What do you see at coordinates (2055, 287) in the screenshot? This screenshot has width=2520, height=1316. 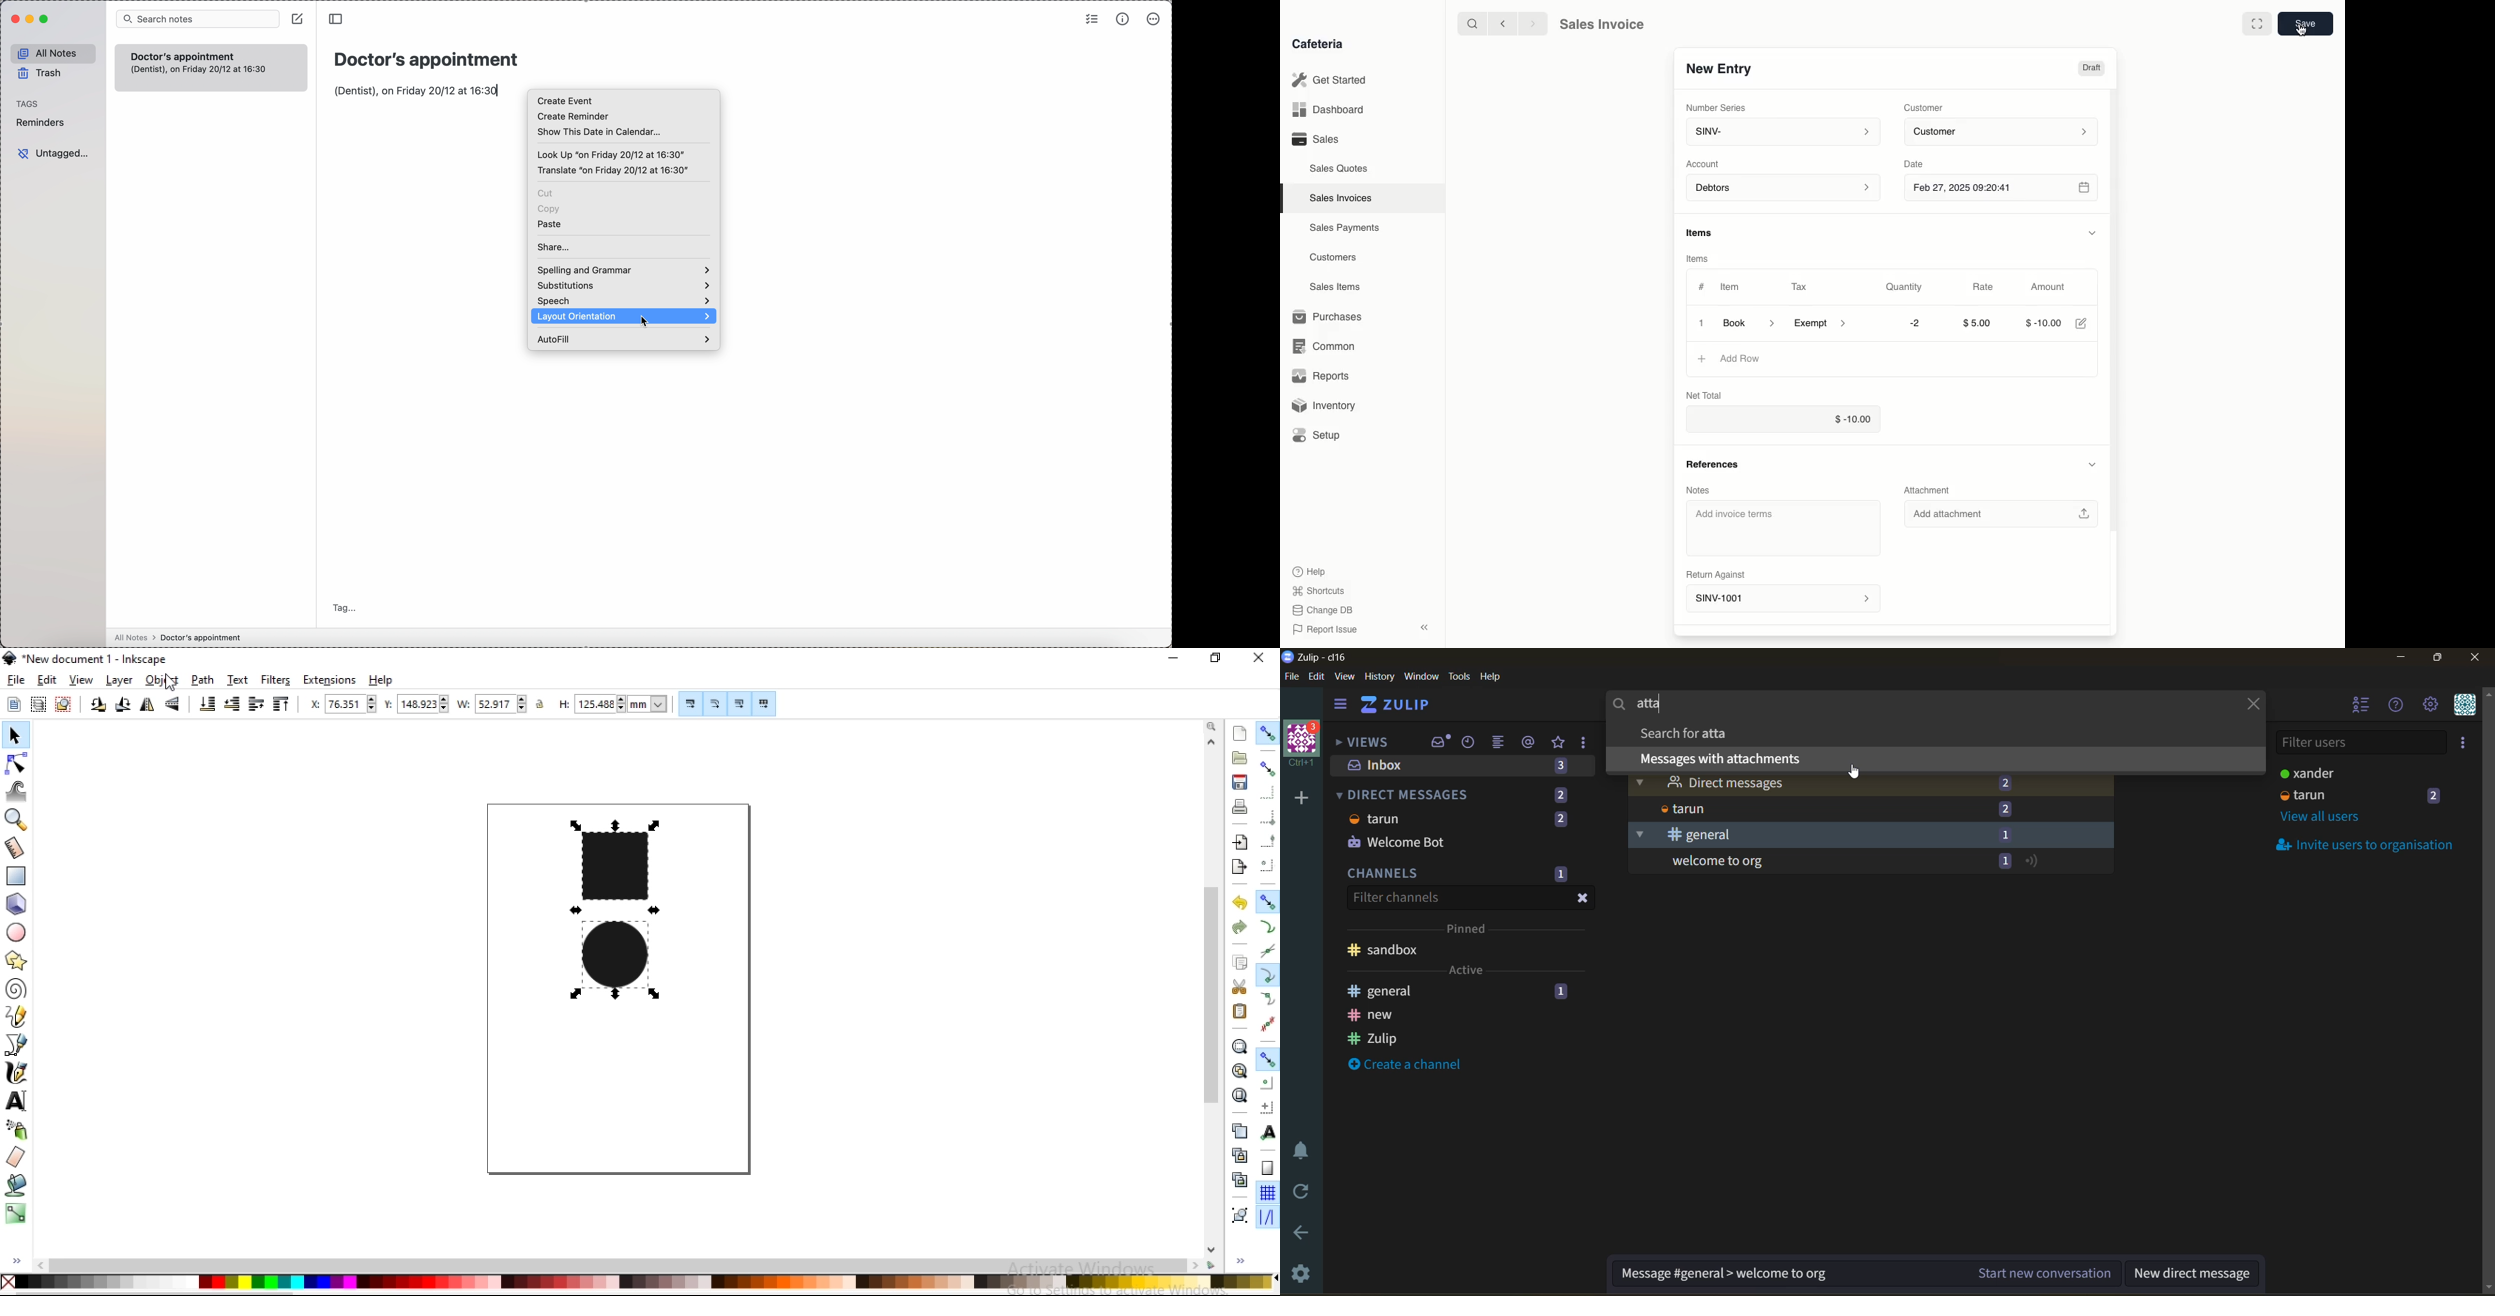 I see `Amount` at bounding box center [2055, 287].